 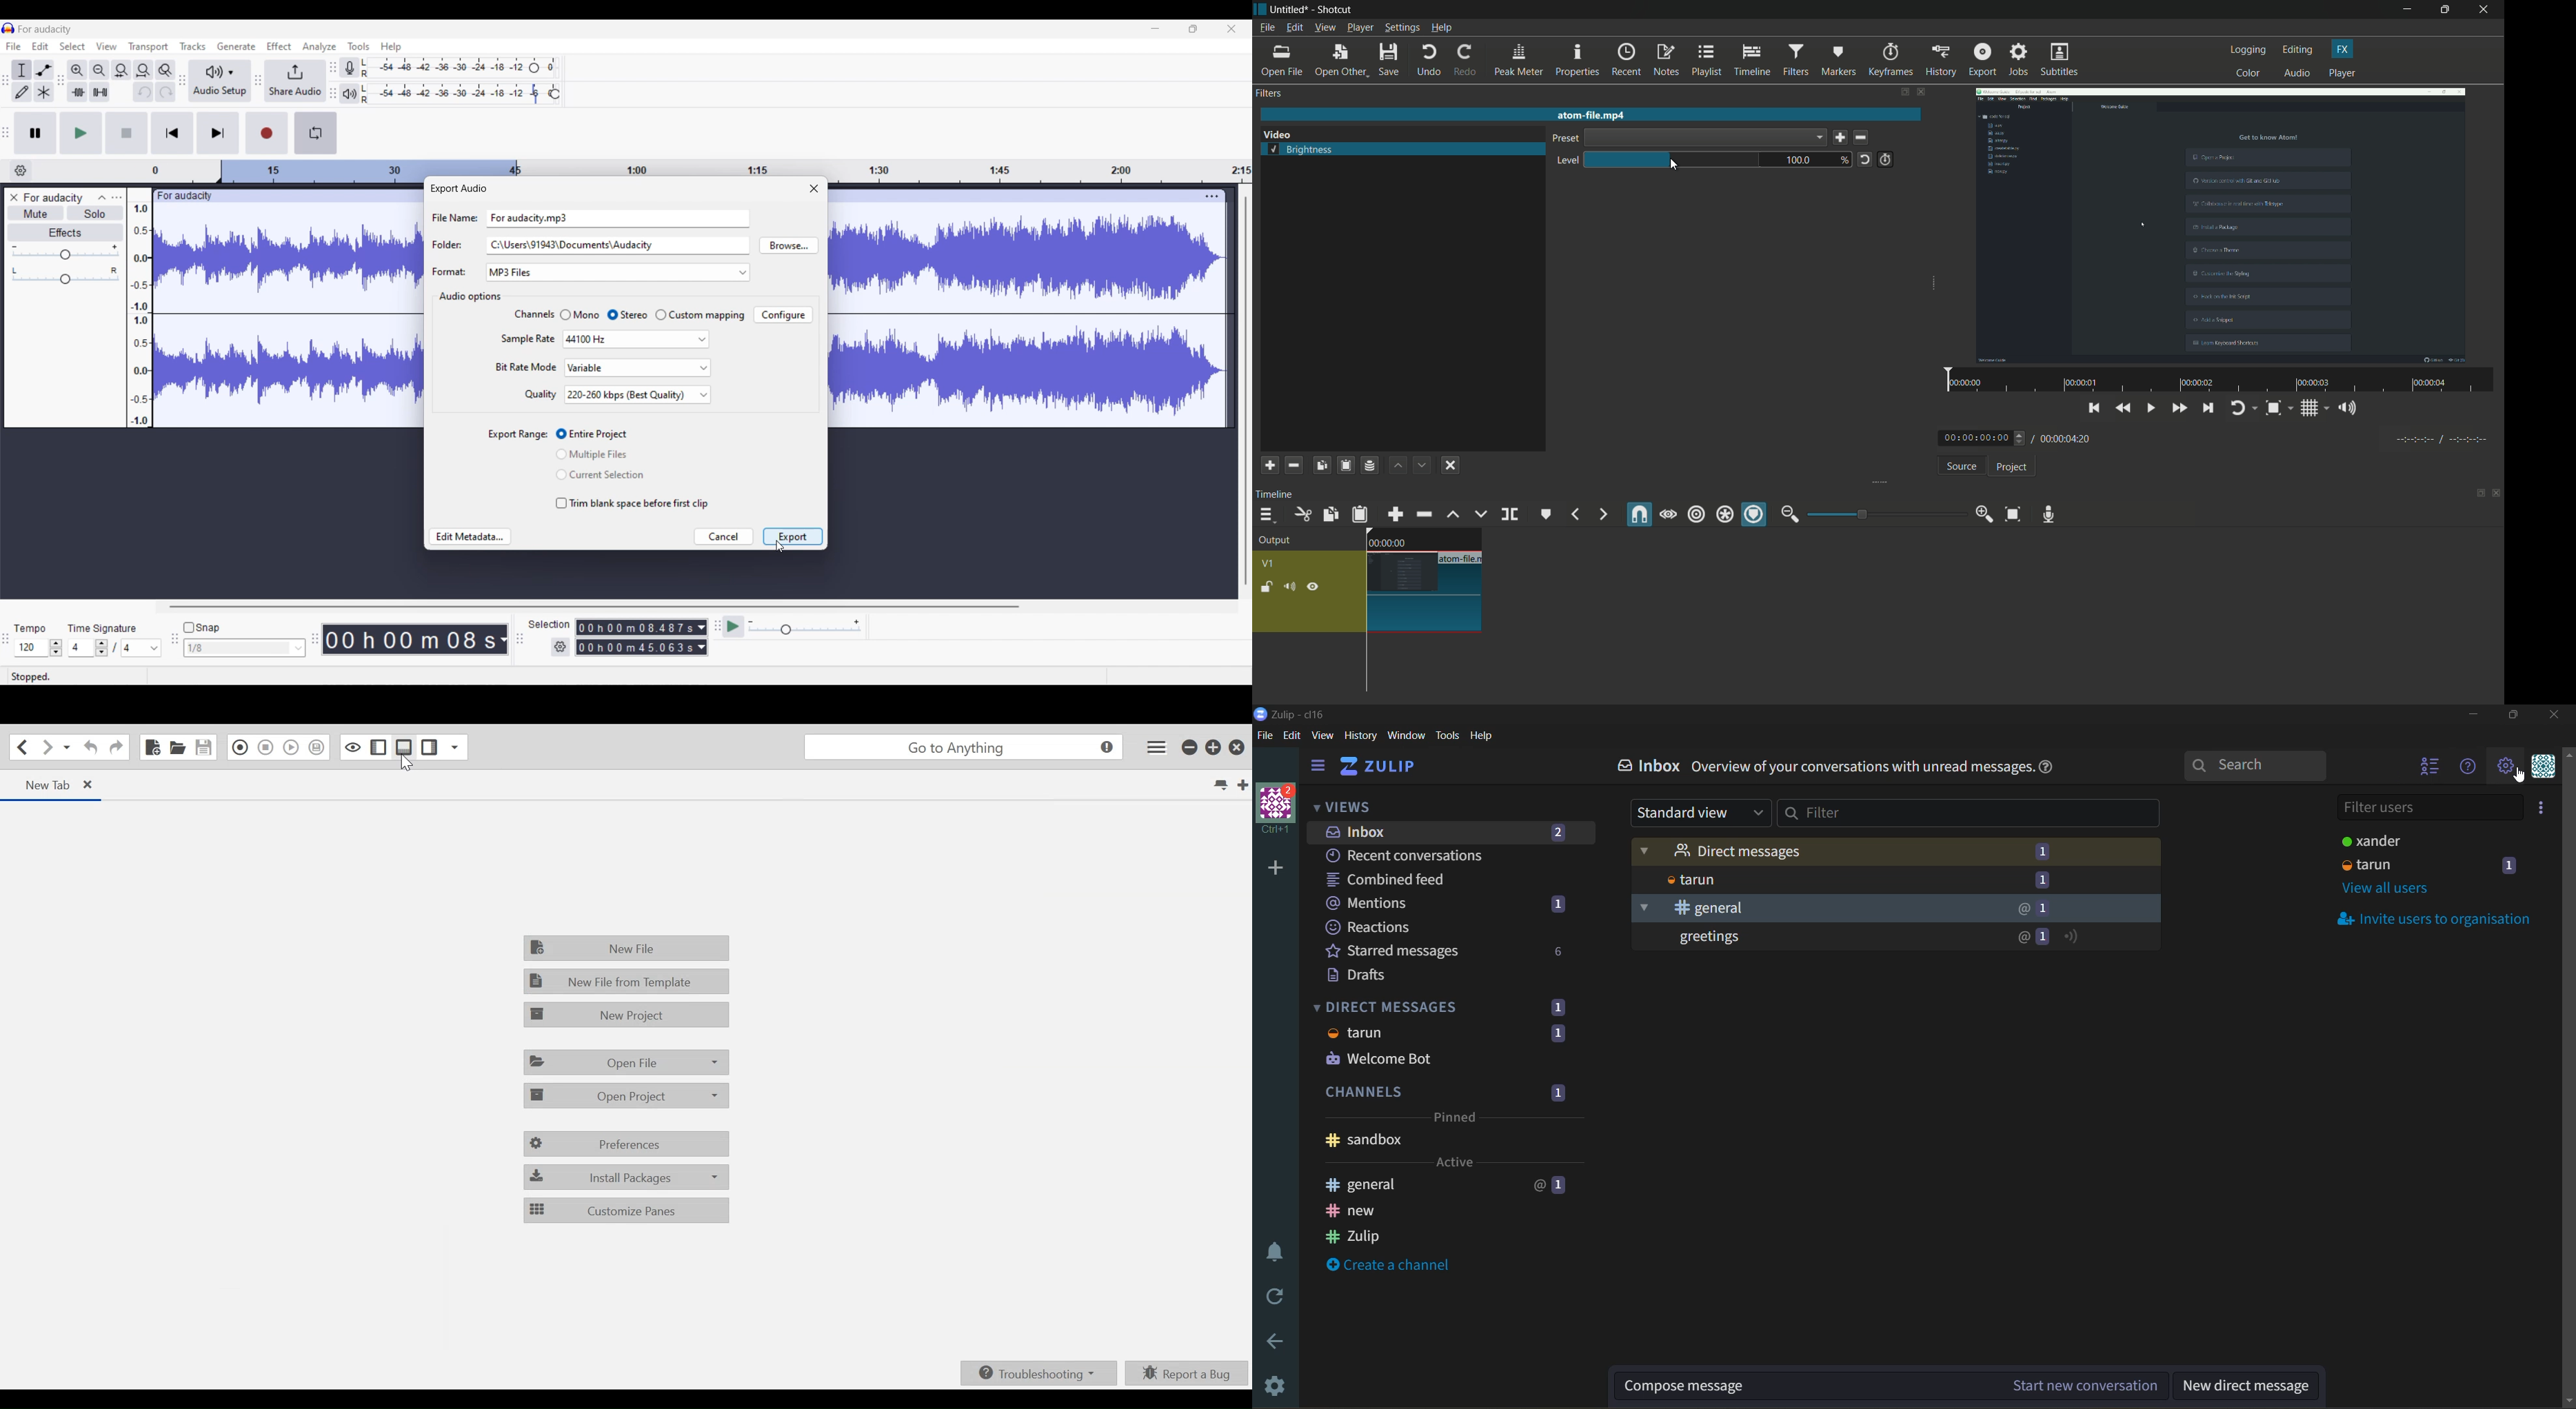 What do you see at coordinates (315, 133) in the screenshot?
I see `Enable looping` at bounding box center [315, 133].